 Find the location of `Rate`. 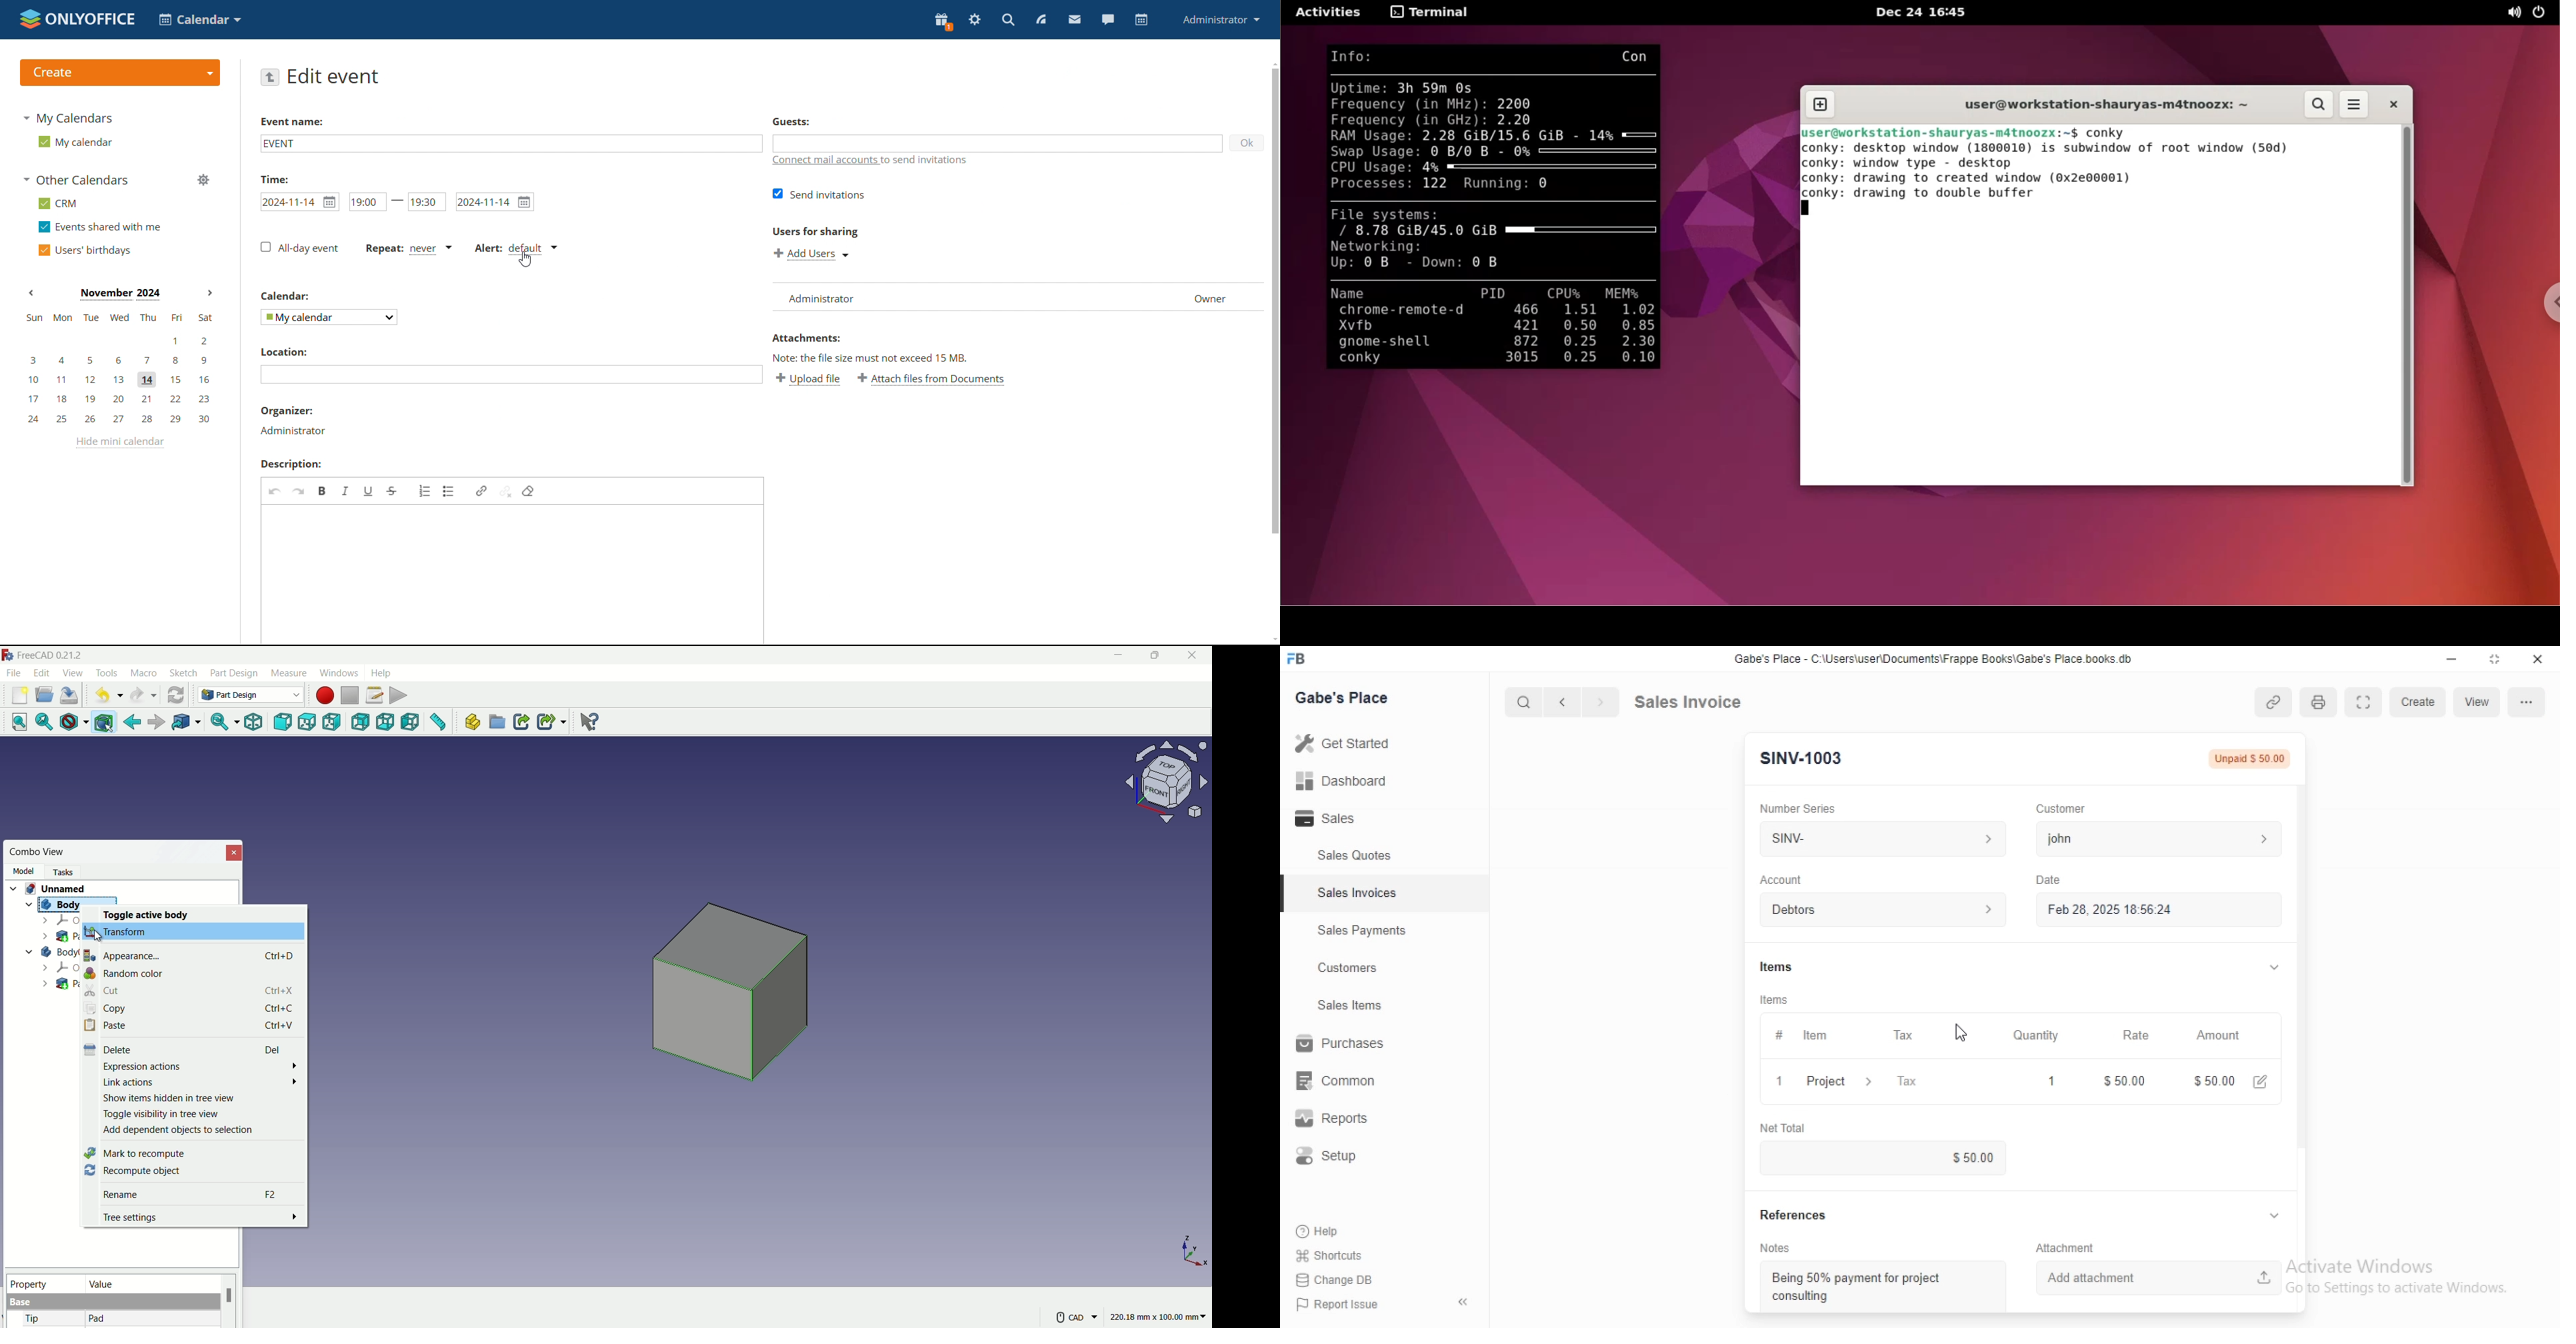

Rate is located at coordinates (2133, 1035).